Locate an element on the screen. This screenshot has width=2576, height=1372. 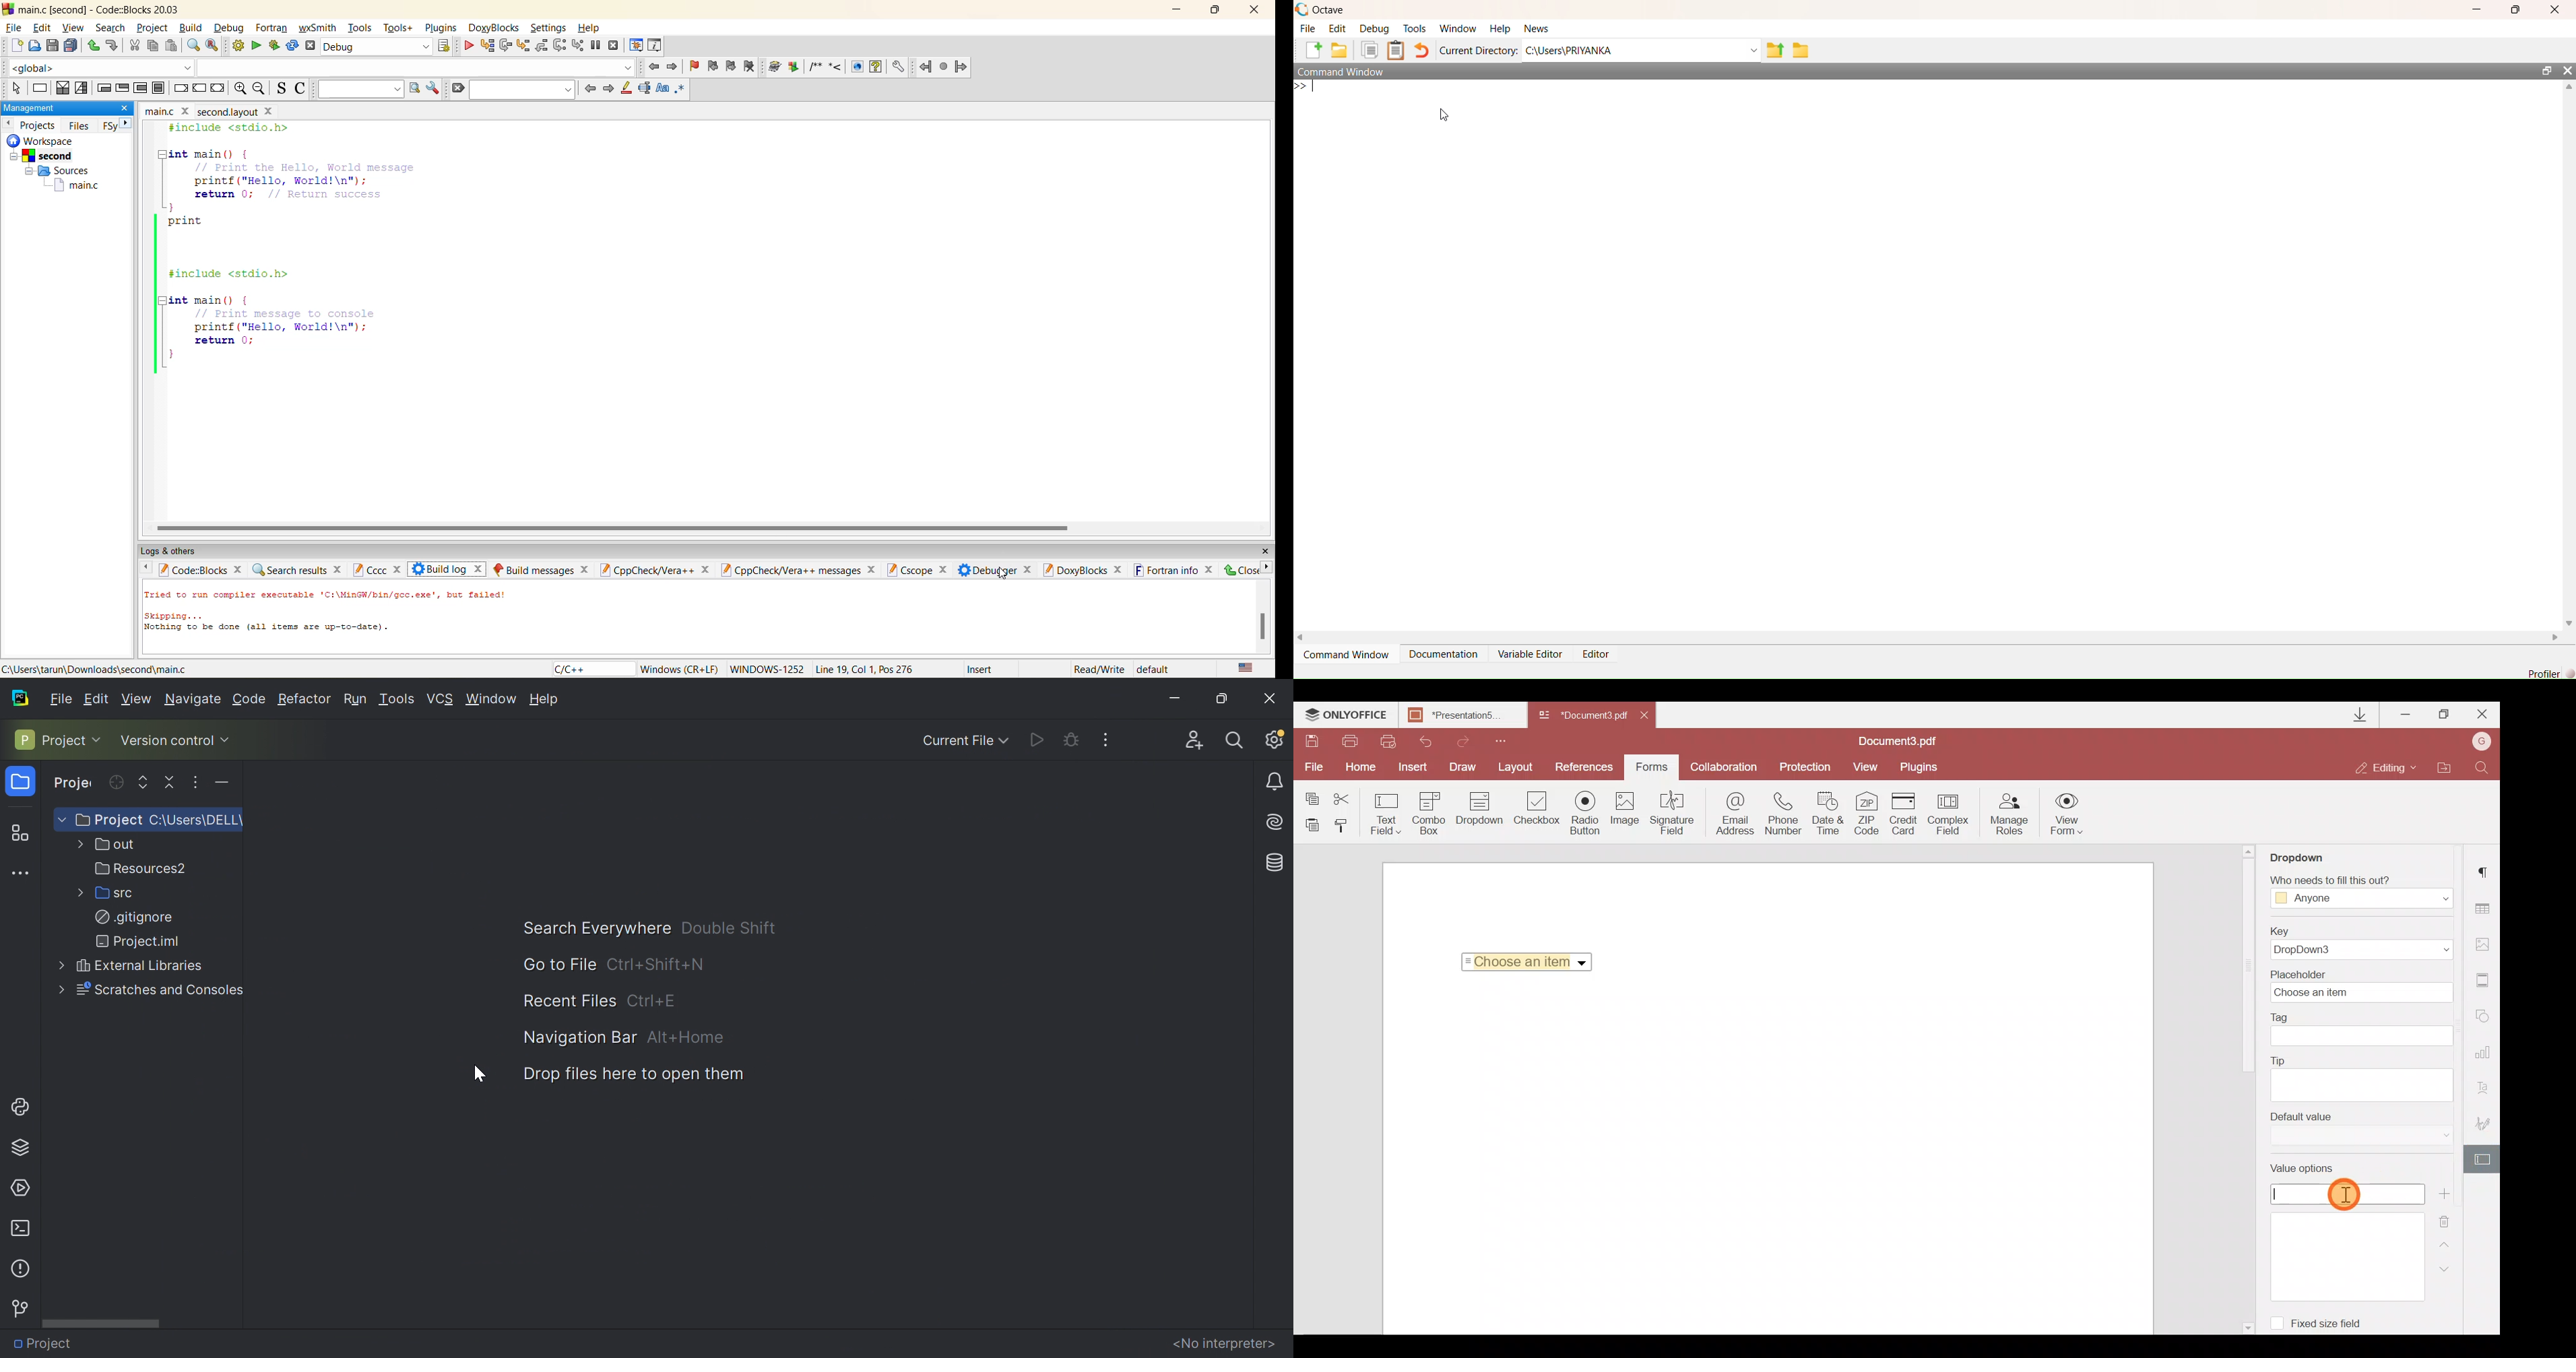
Editor is located at coordinates (1594, 653).